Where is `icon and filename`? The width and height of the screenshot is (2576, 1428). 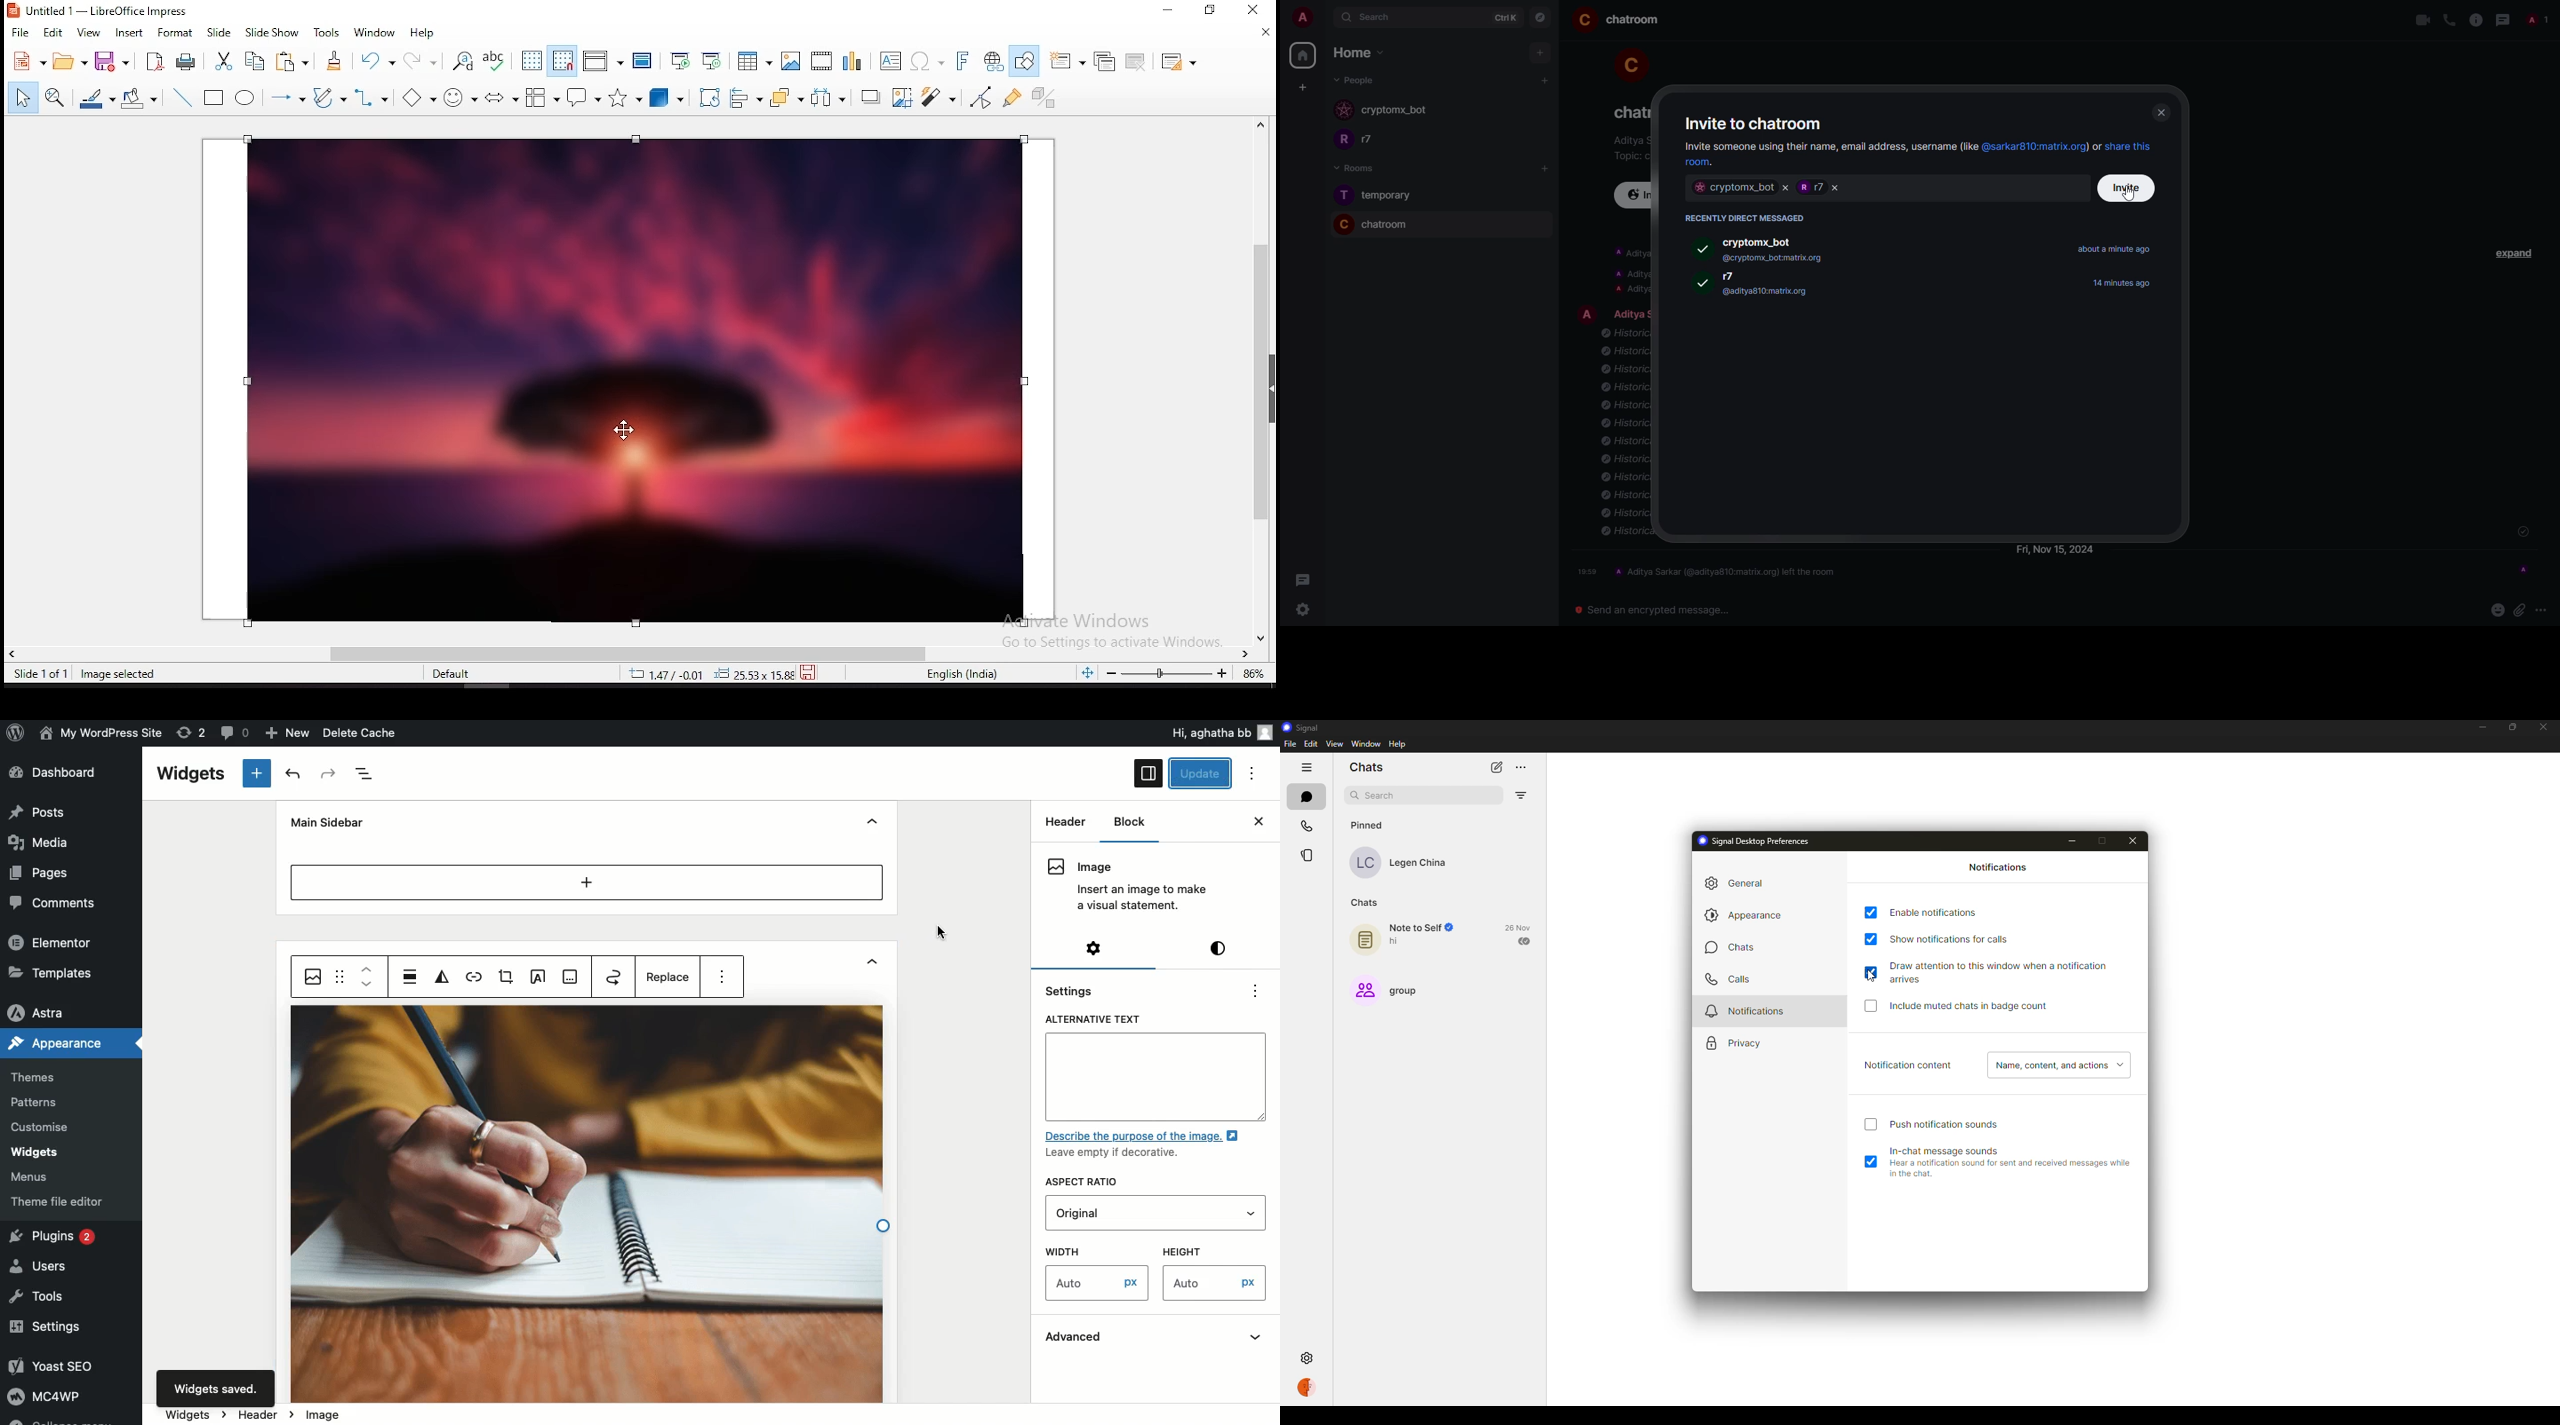
icon and filename is located at coordinates (100, 11).